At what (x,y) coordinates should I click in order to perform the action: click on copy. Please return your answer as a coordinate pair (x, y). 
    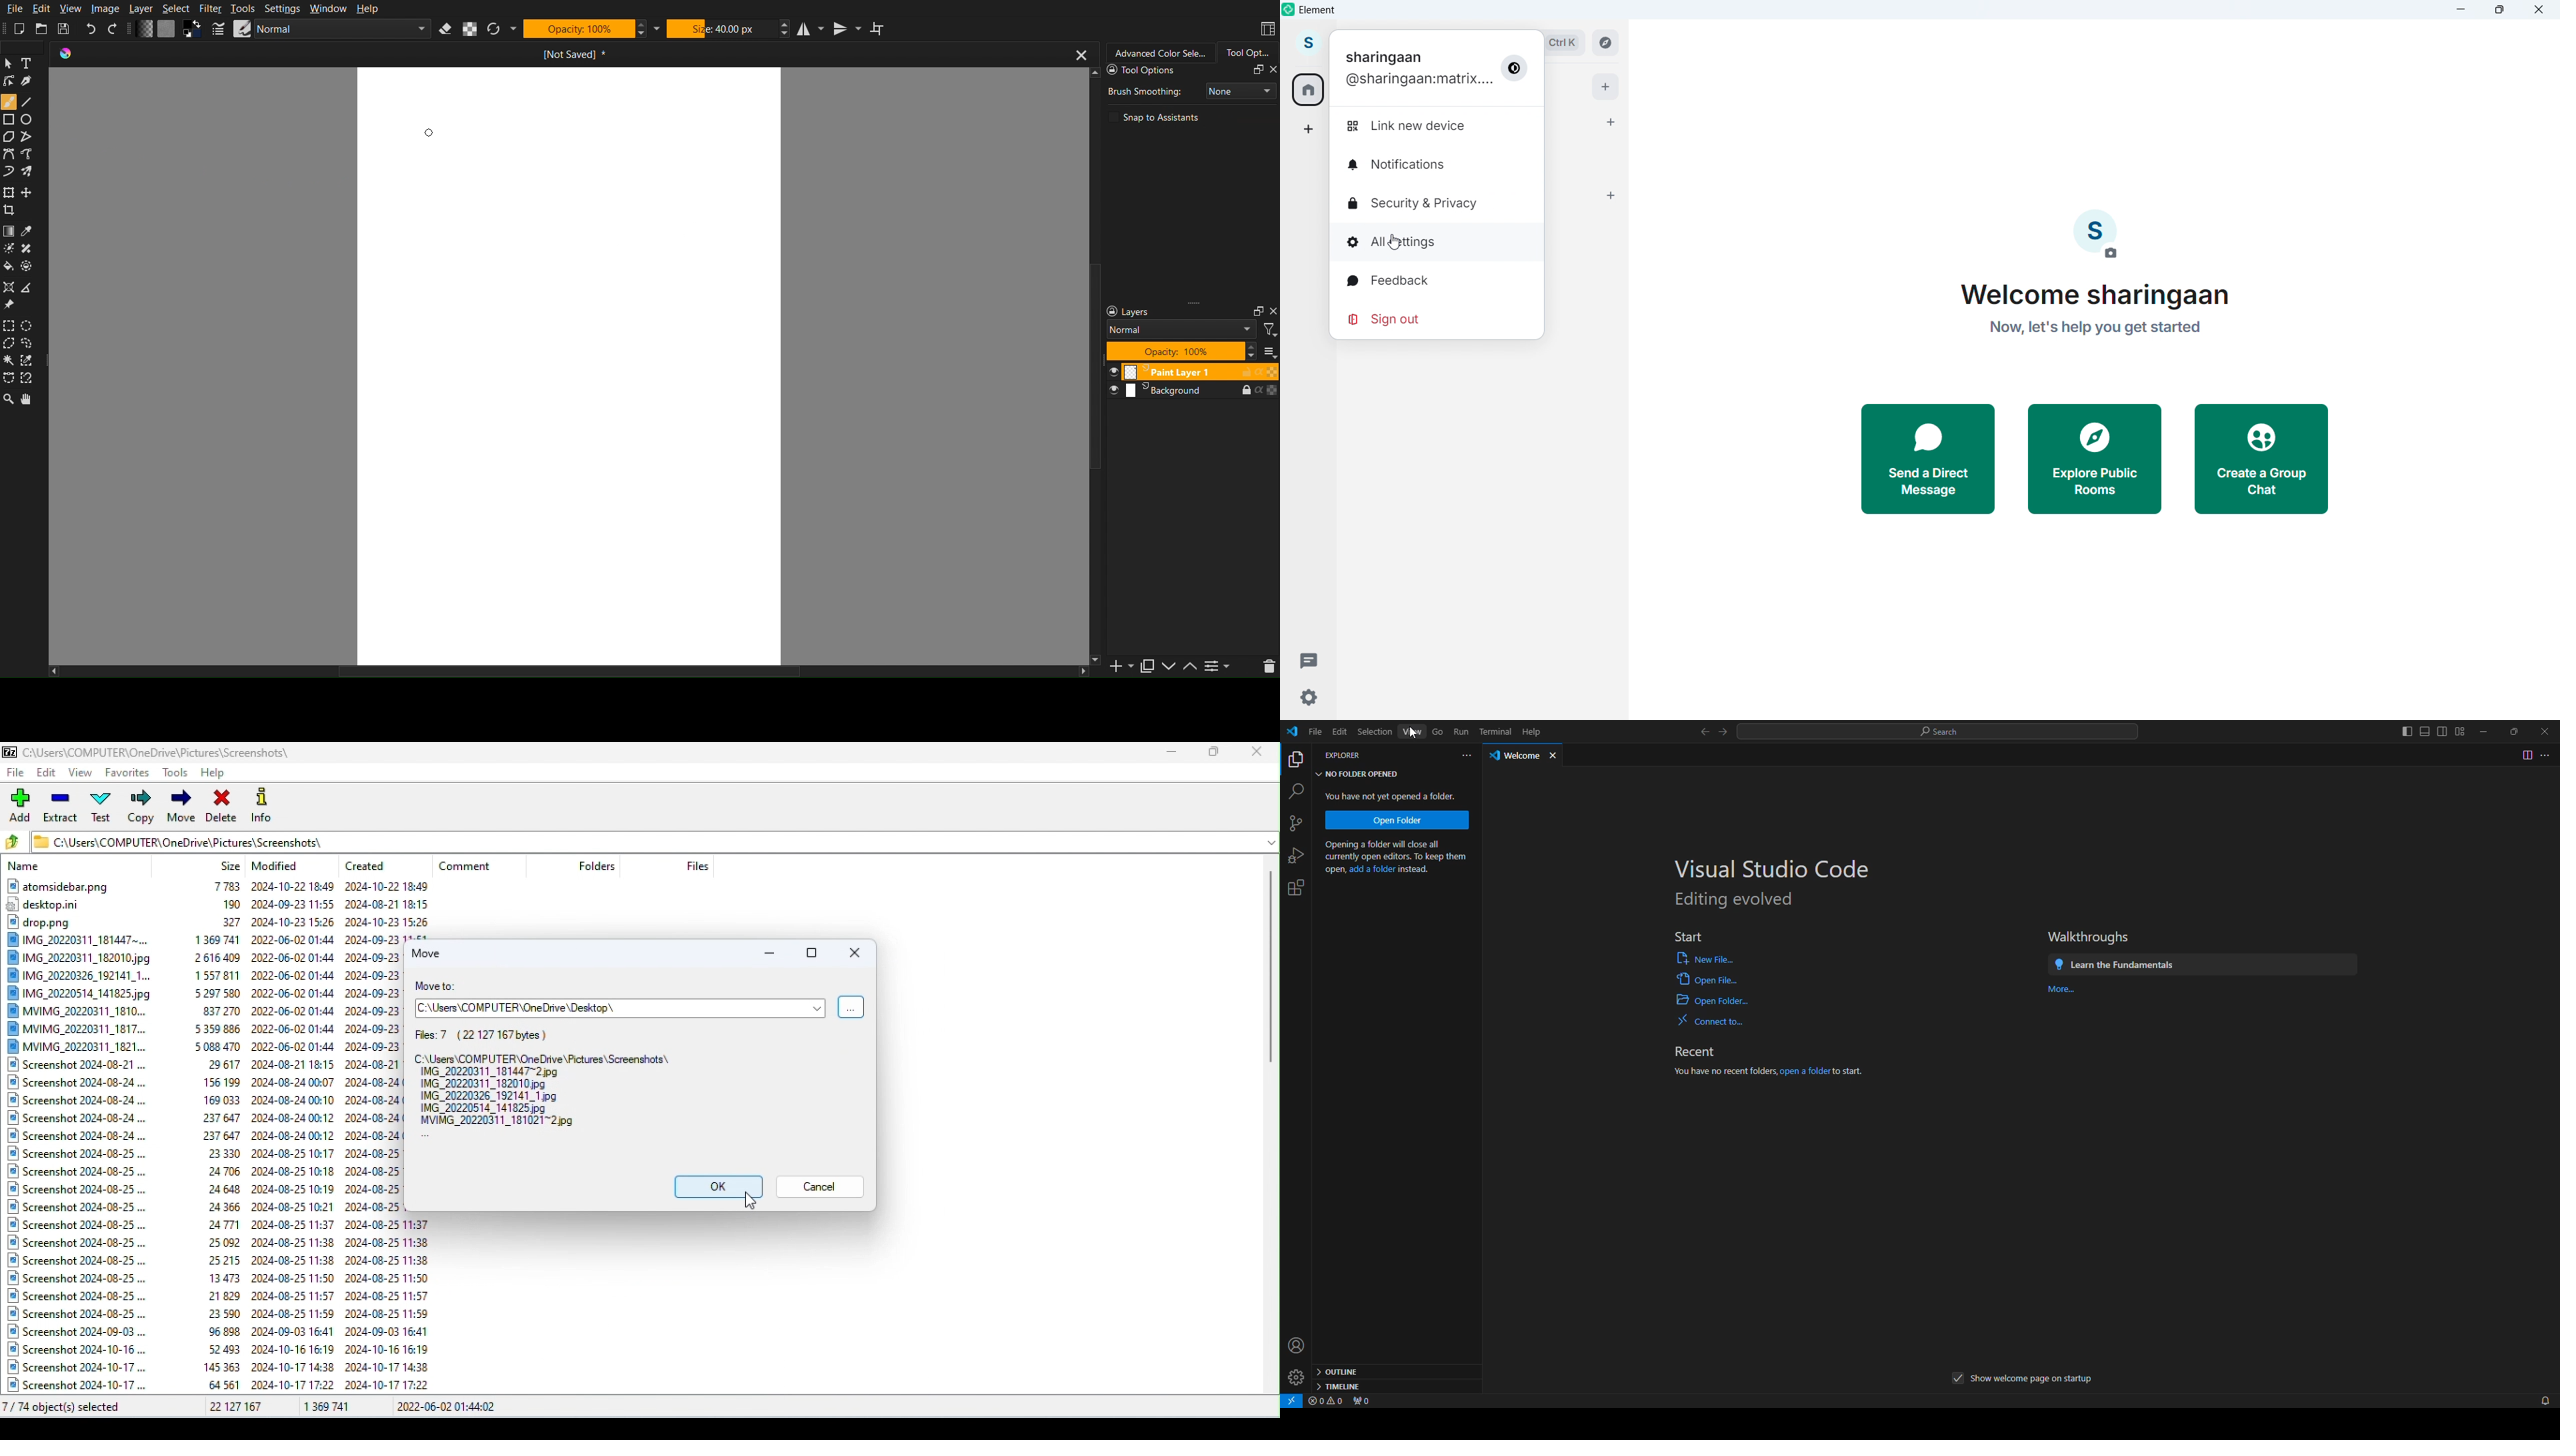
    Looking at the image, I should click on (1297, 761).